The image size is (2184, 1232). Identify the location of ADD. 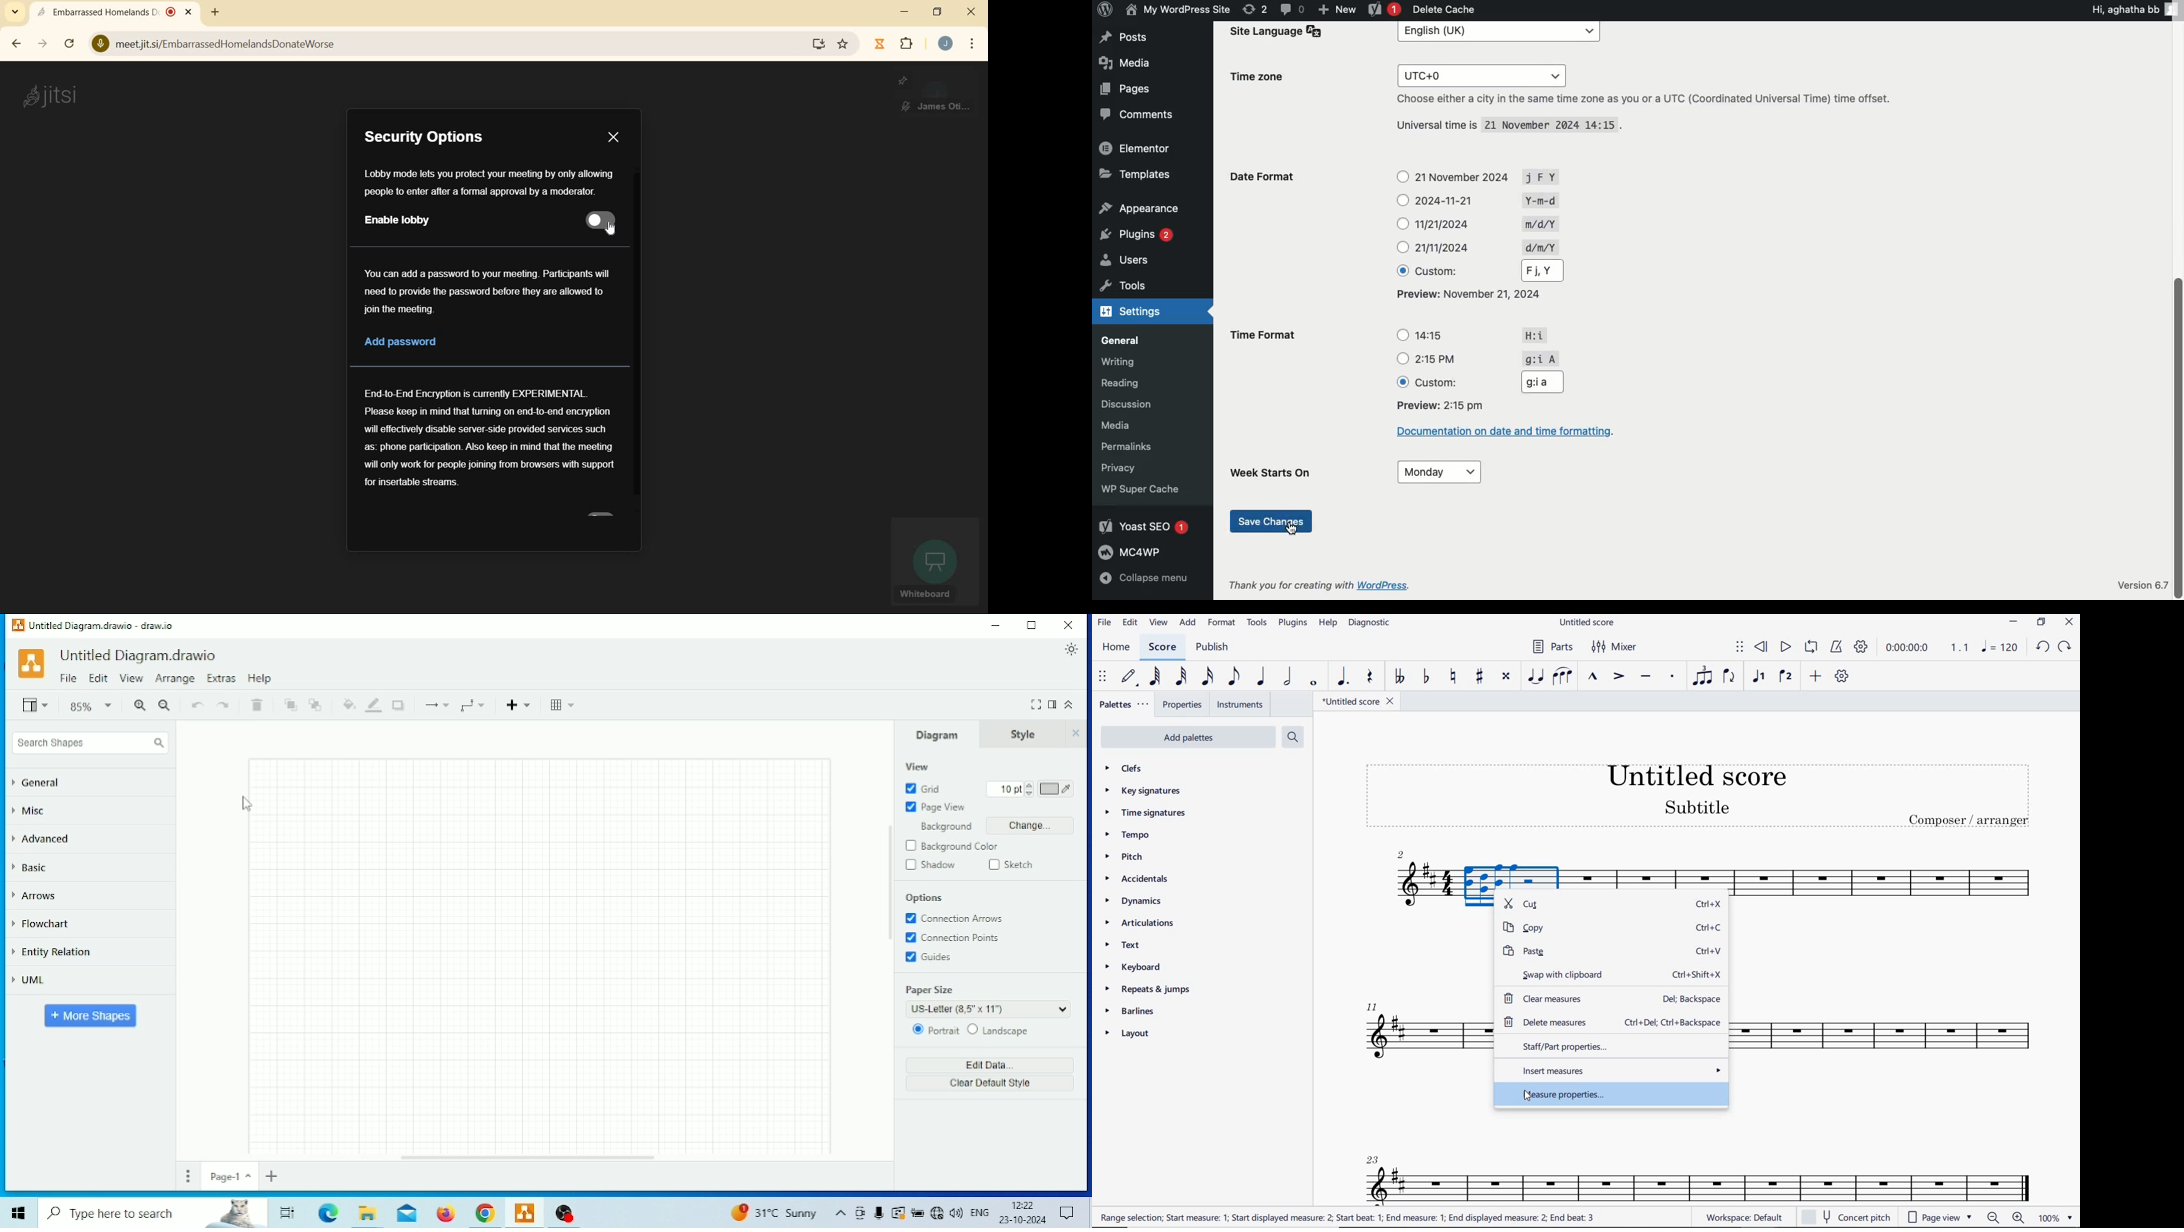
(1814, 677).